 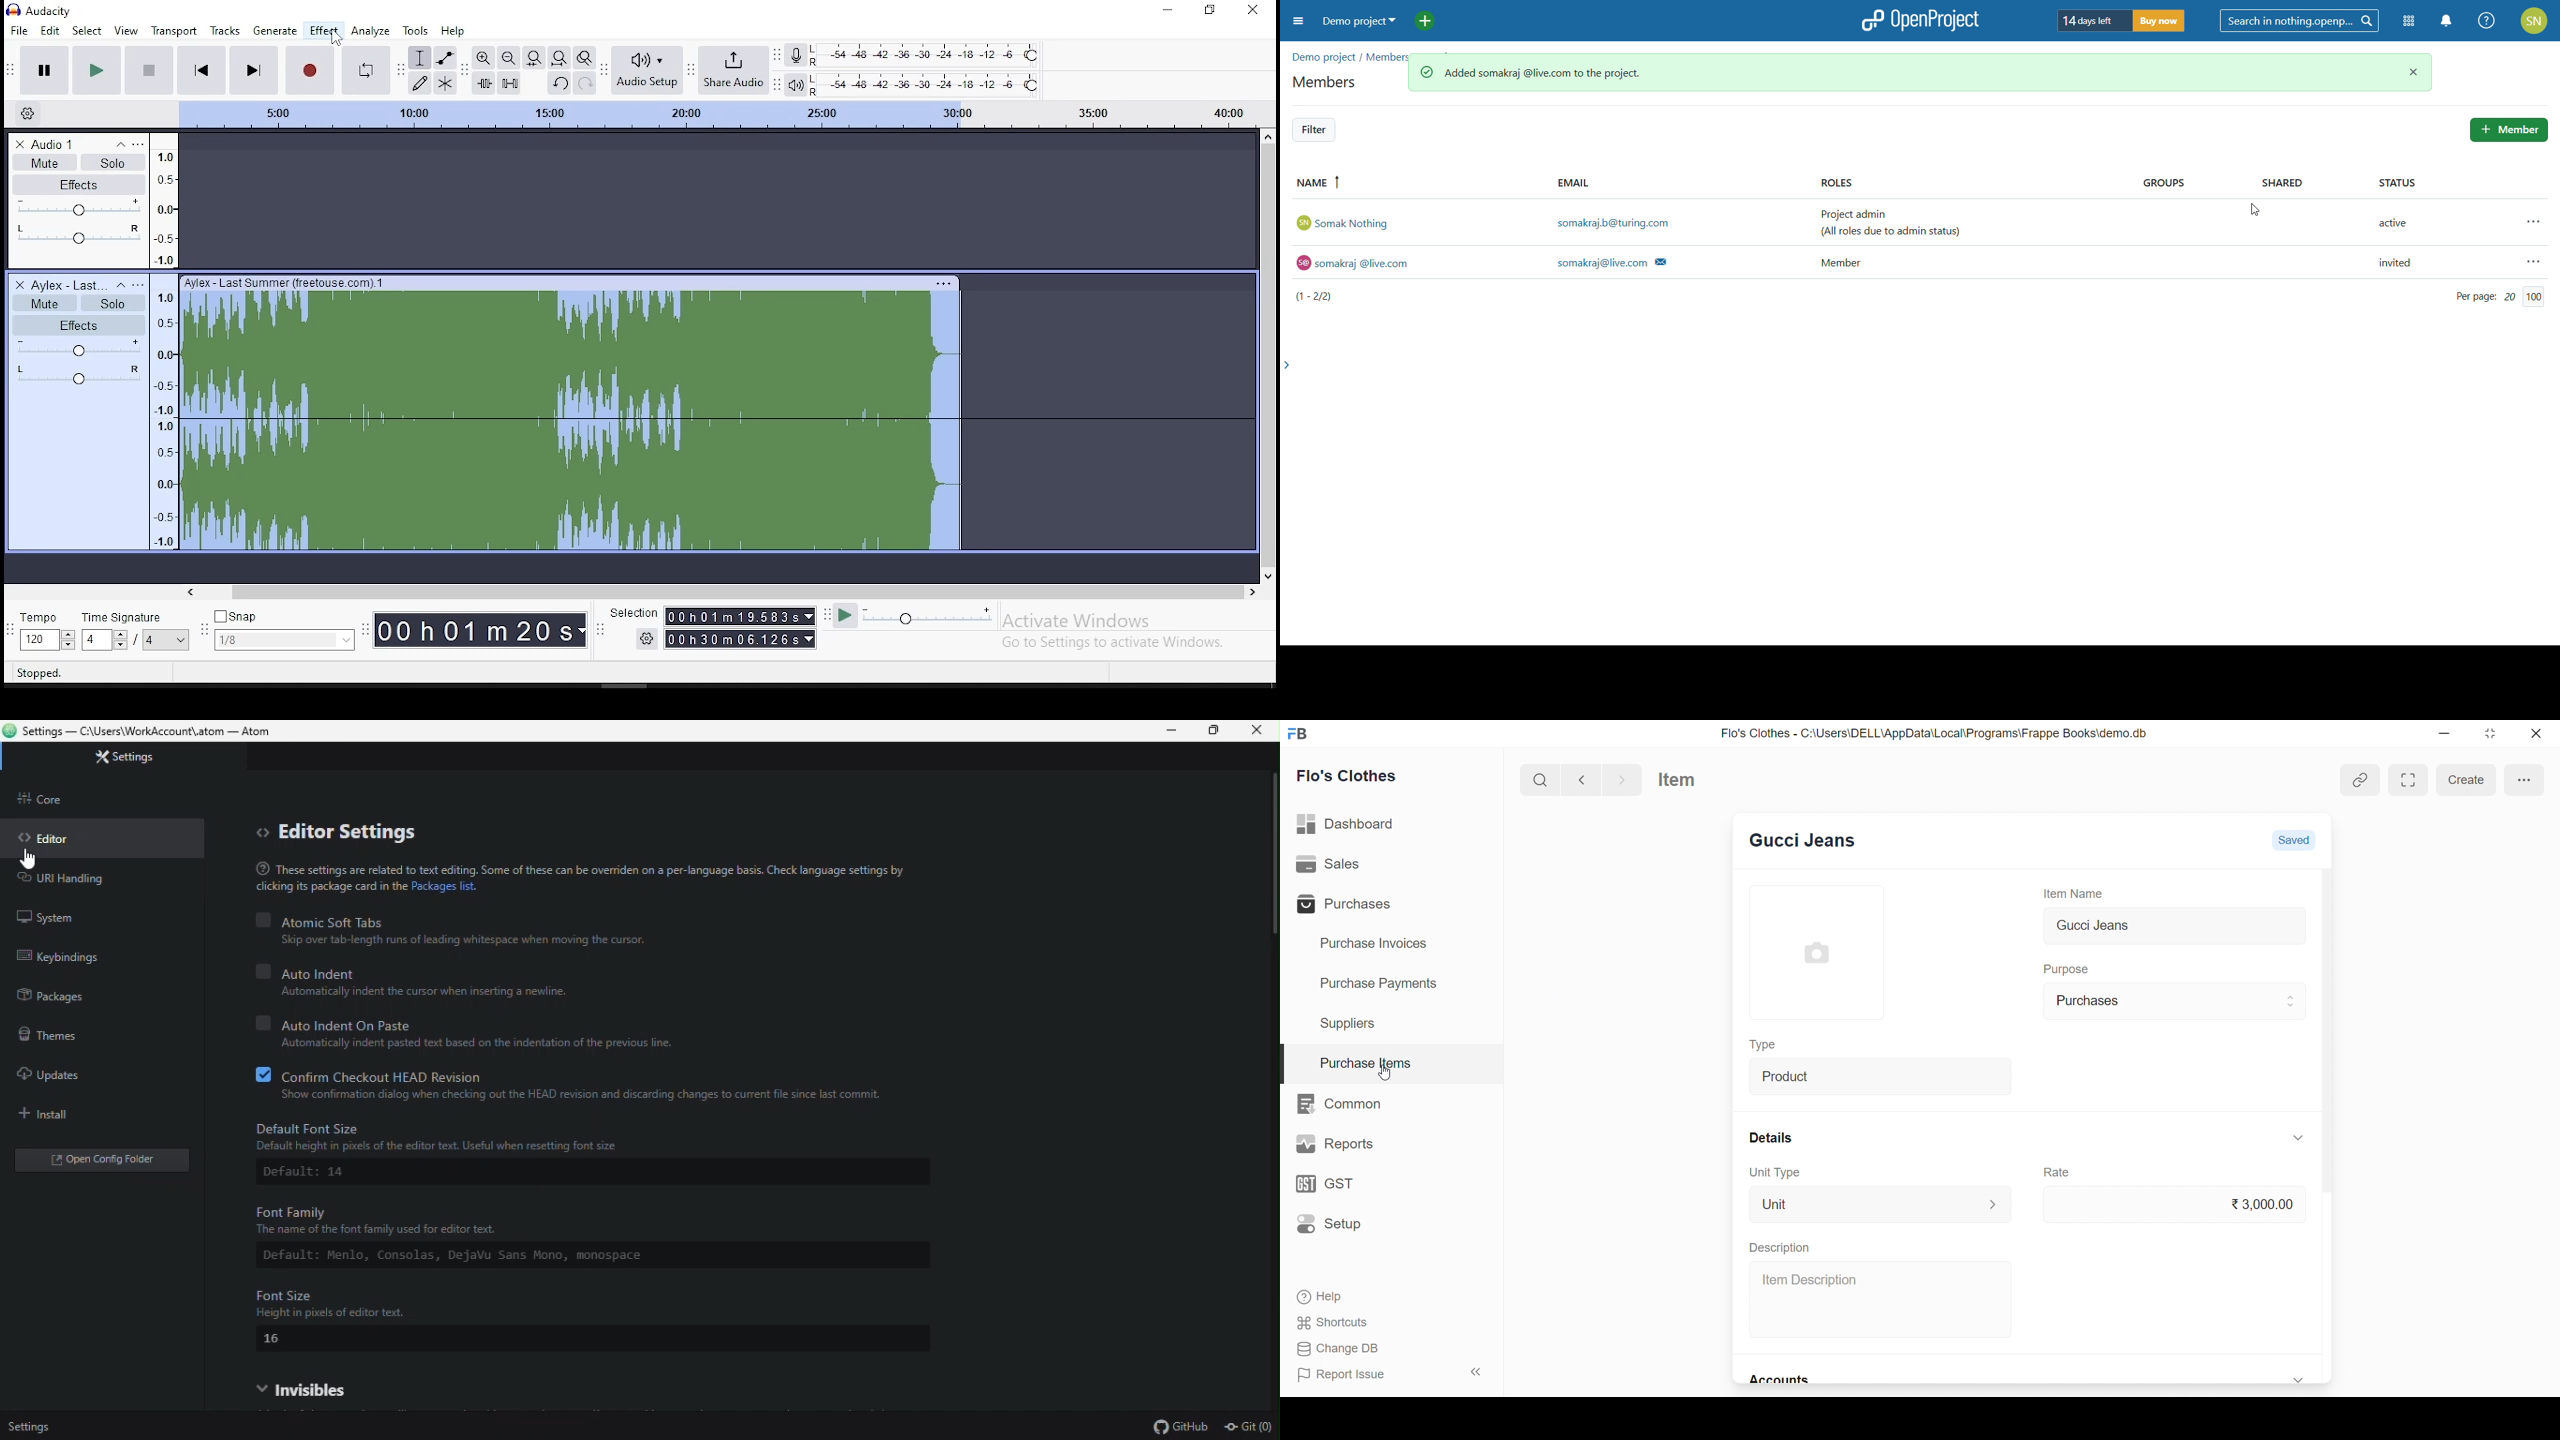 What do you see at coordinates (2531, 733) in the screenshot?
I see `close` at bounding box center [2531, 733].